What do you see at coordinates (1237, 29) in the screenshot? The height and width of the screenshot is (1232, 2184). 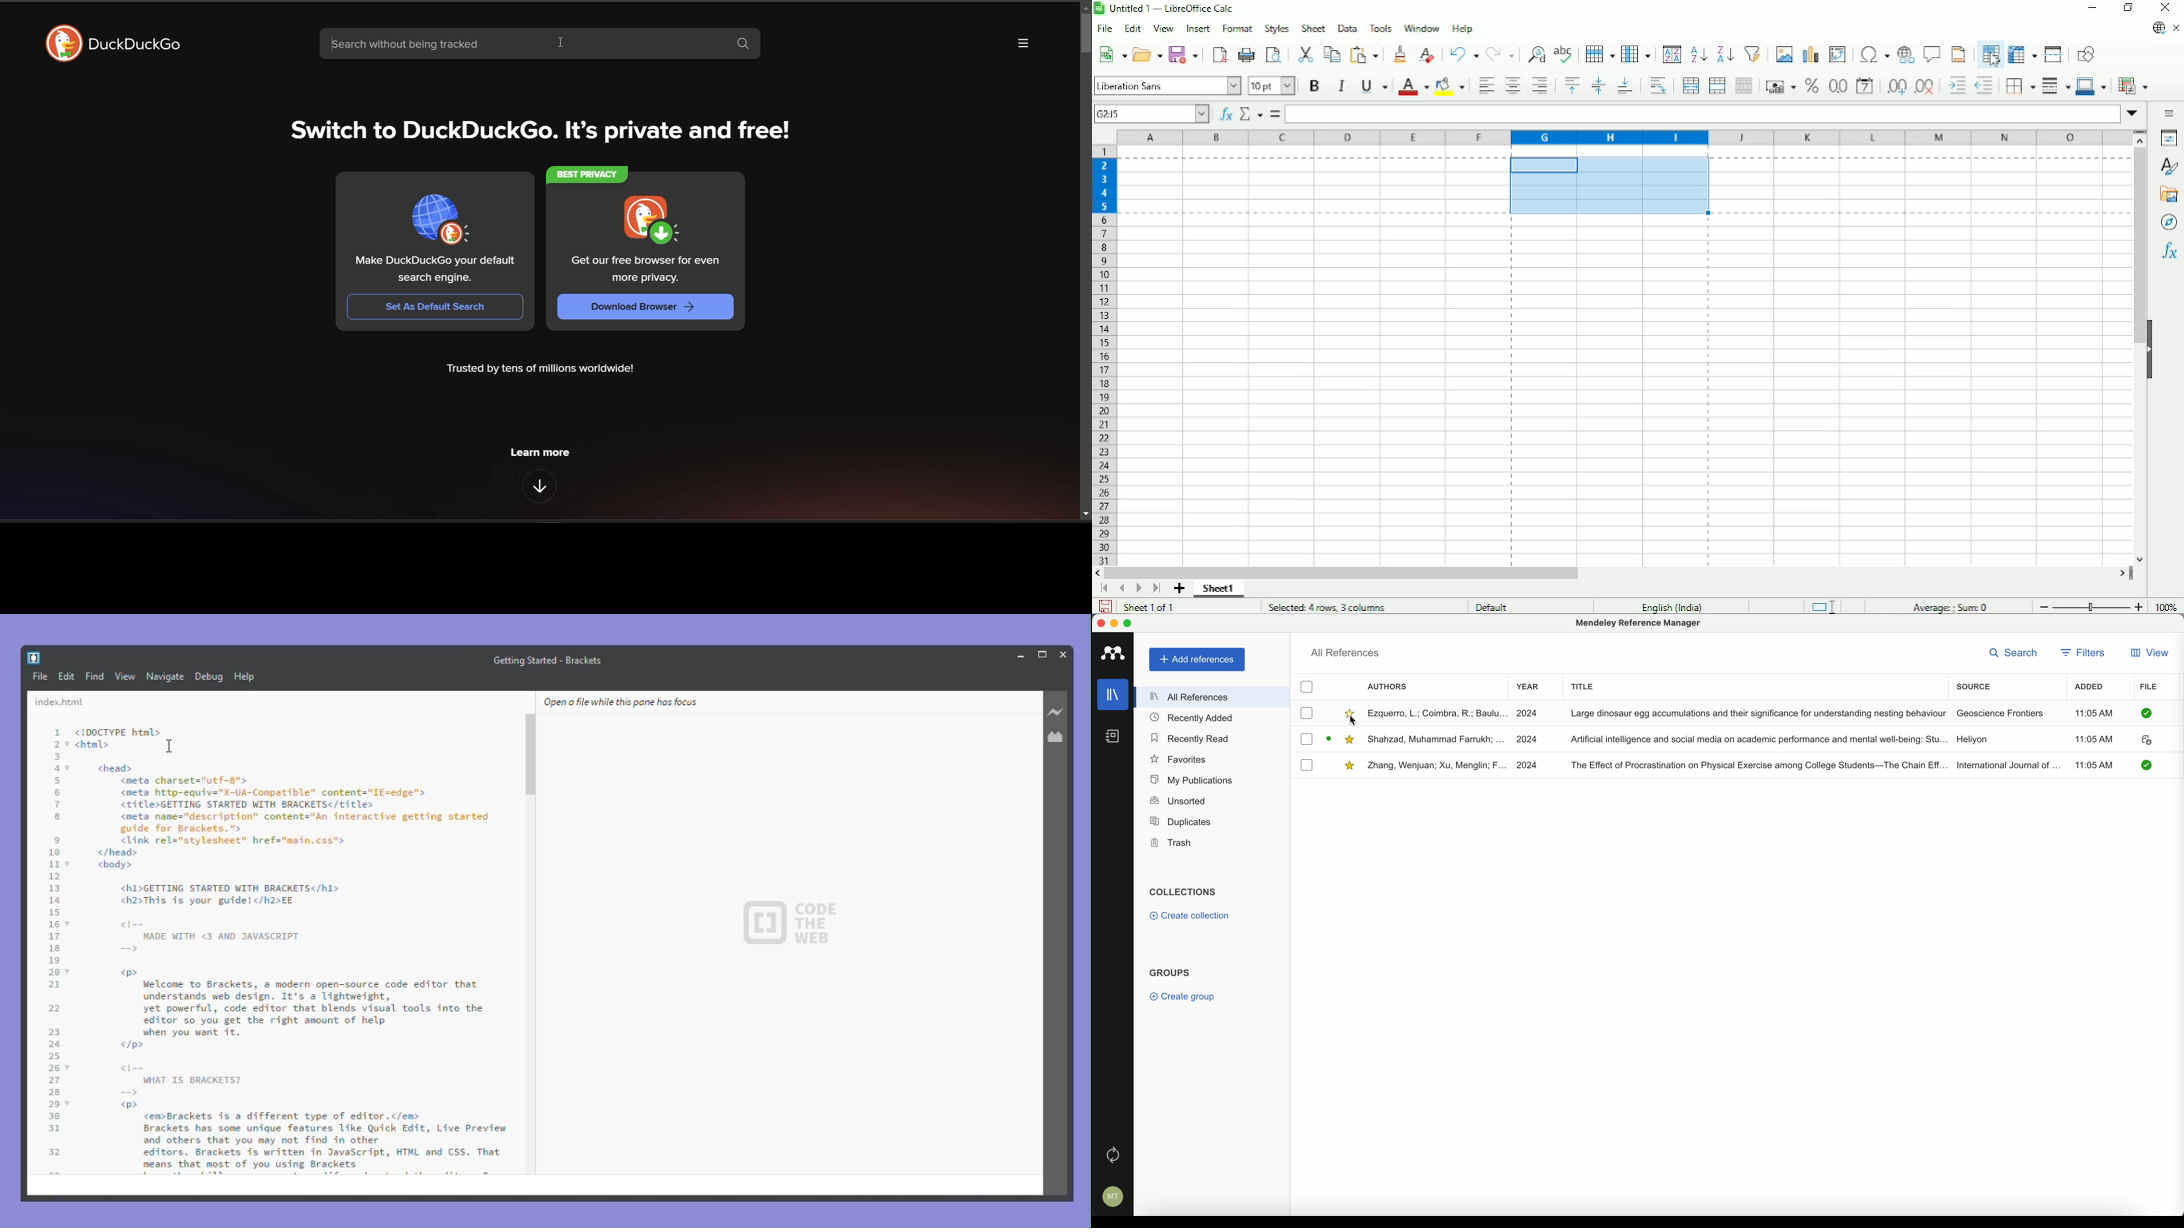 I see `Format` at bounding box center [1237, 29].